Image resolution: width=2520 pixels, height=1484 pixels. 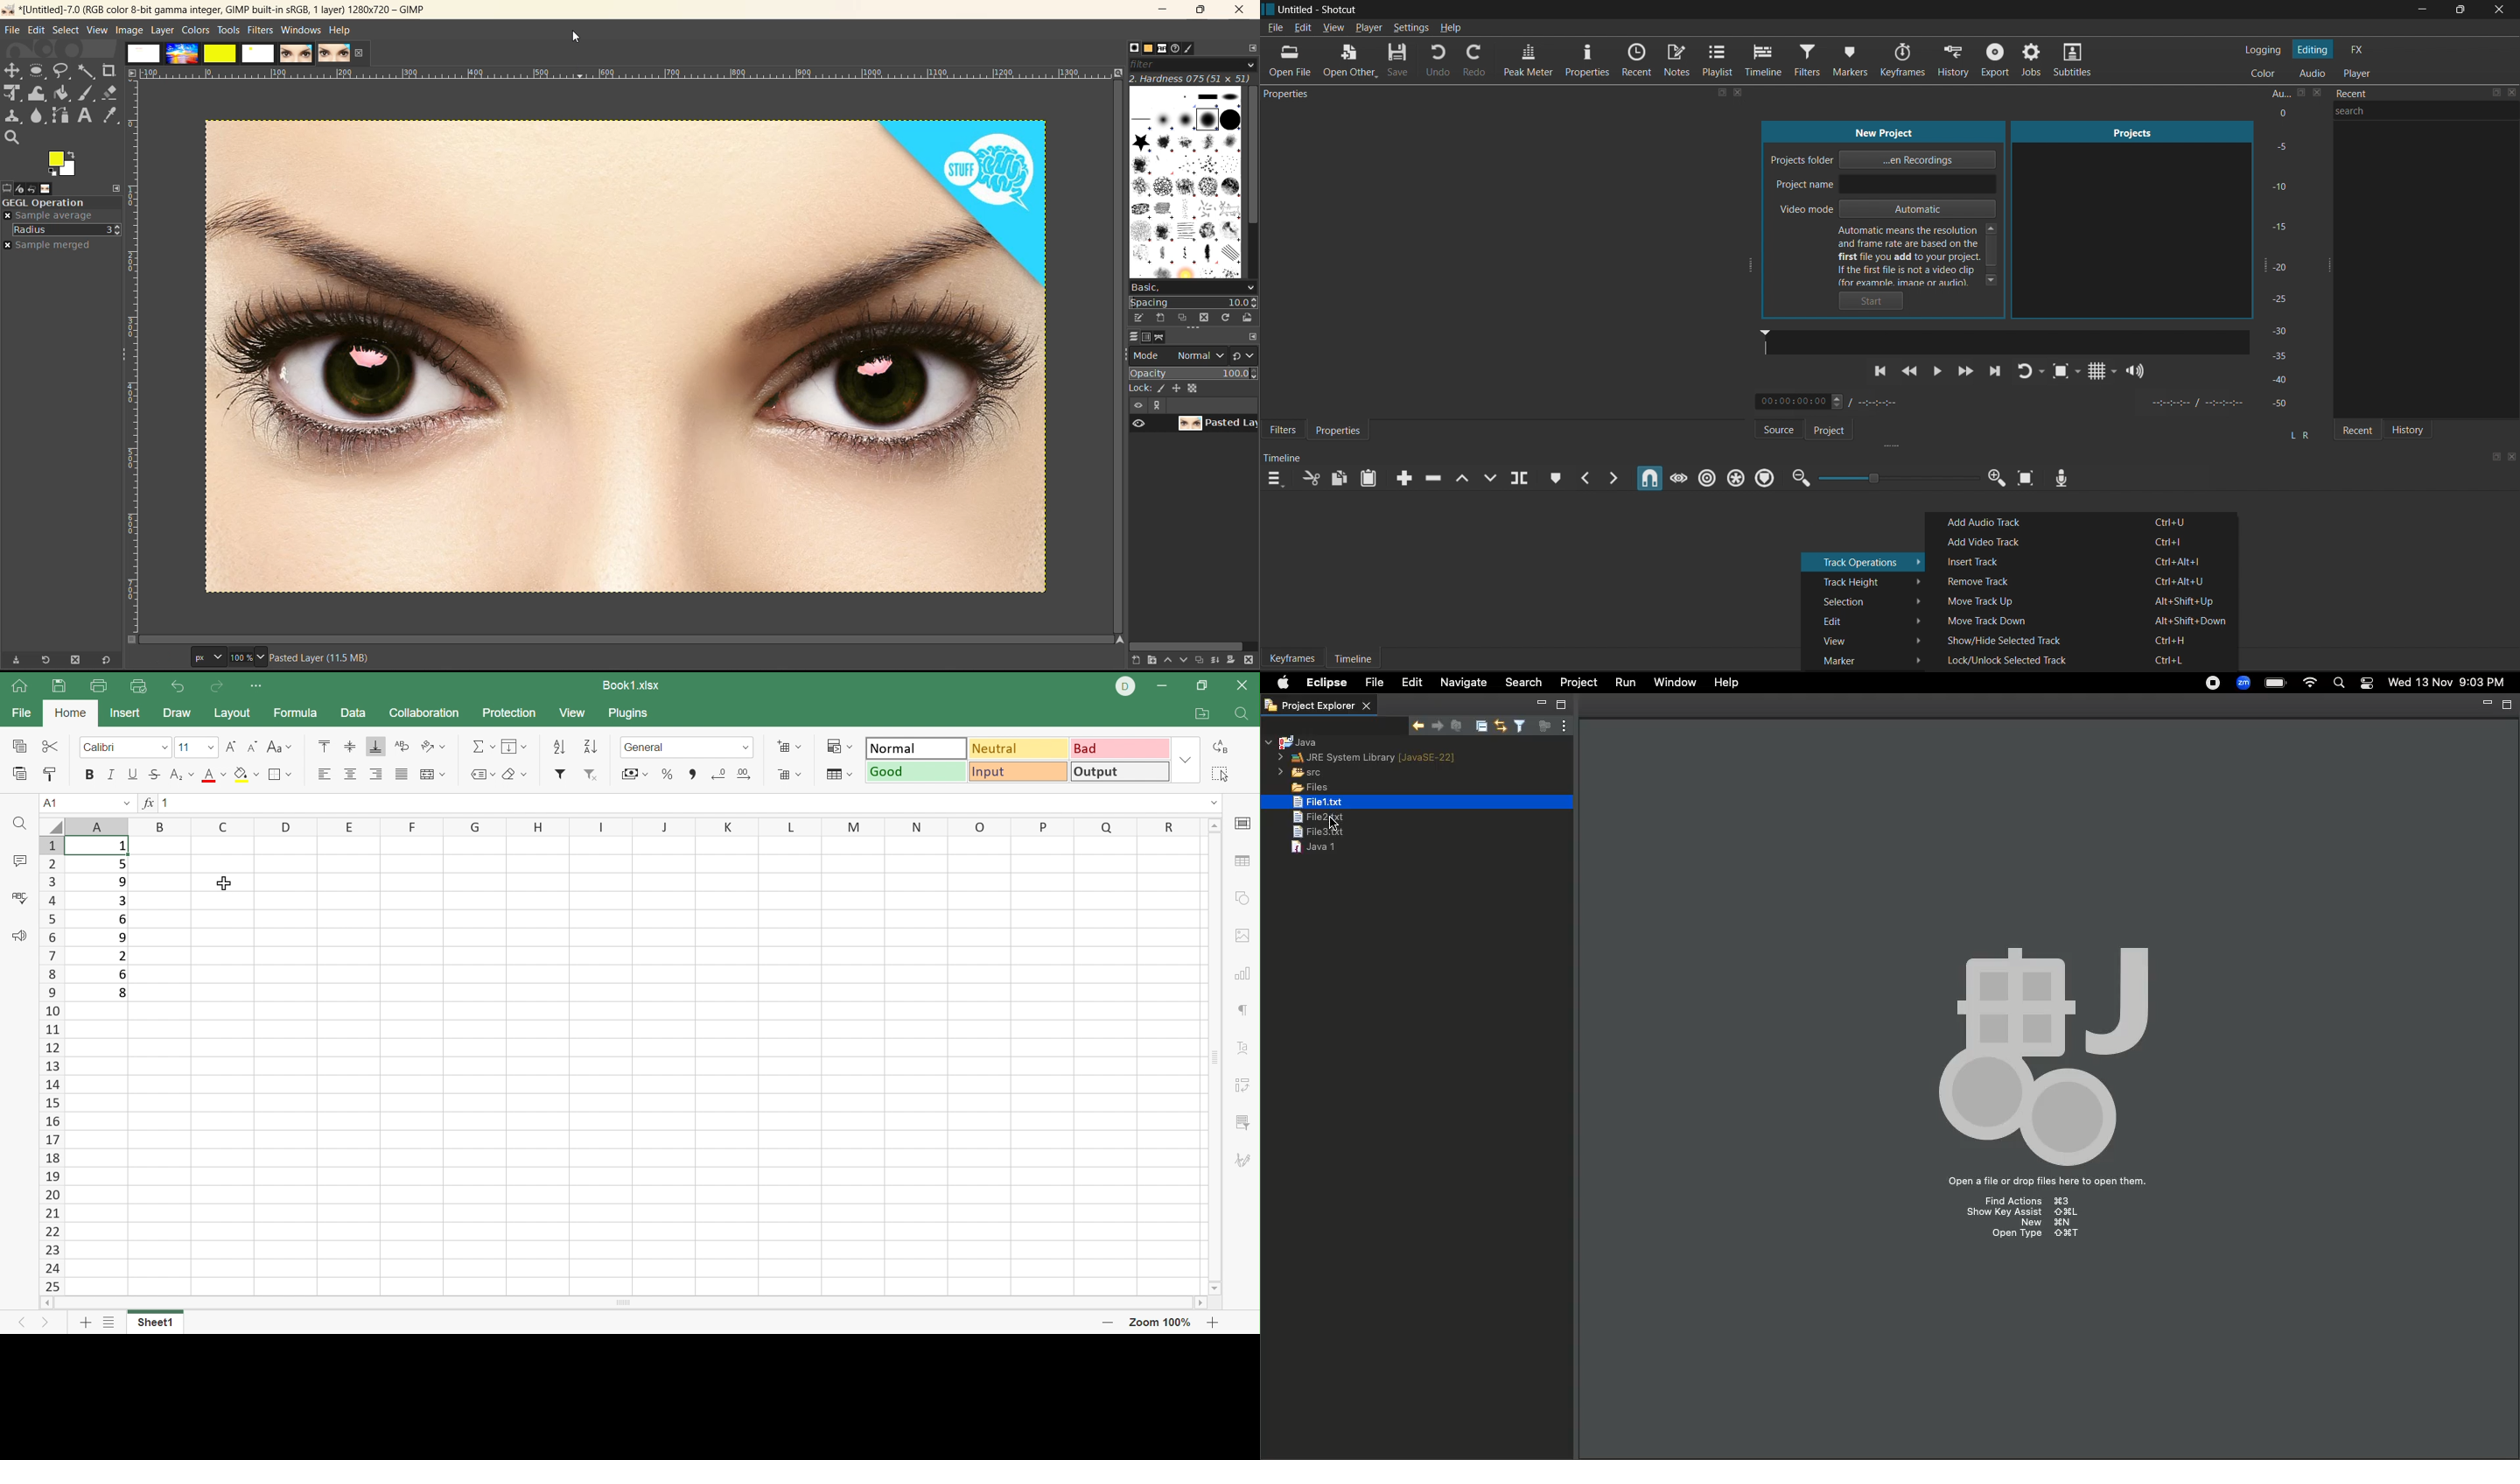 What do you see at coordinates (1839, 430) in the screenshot?
I see `Project` at bounding box center [1839, 430].